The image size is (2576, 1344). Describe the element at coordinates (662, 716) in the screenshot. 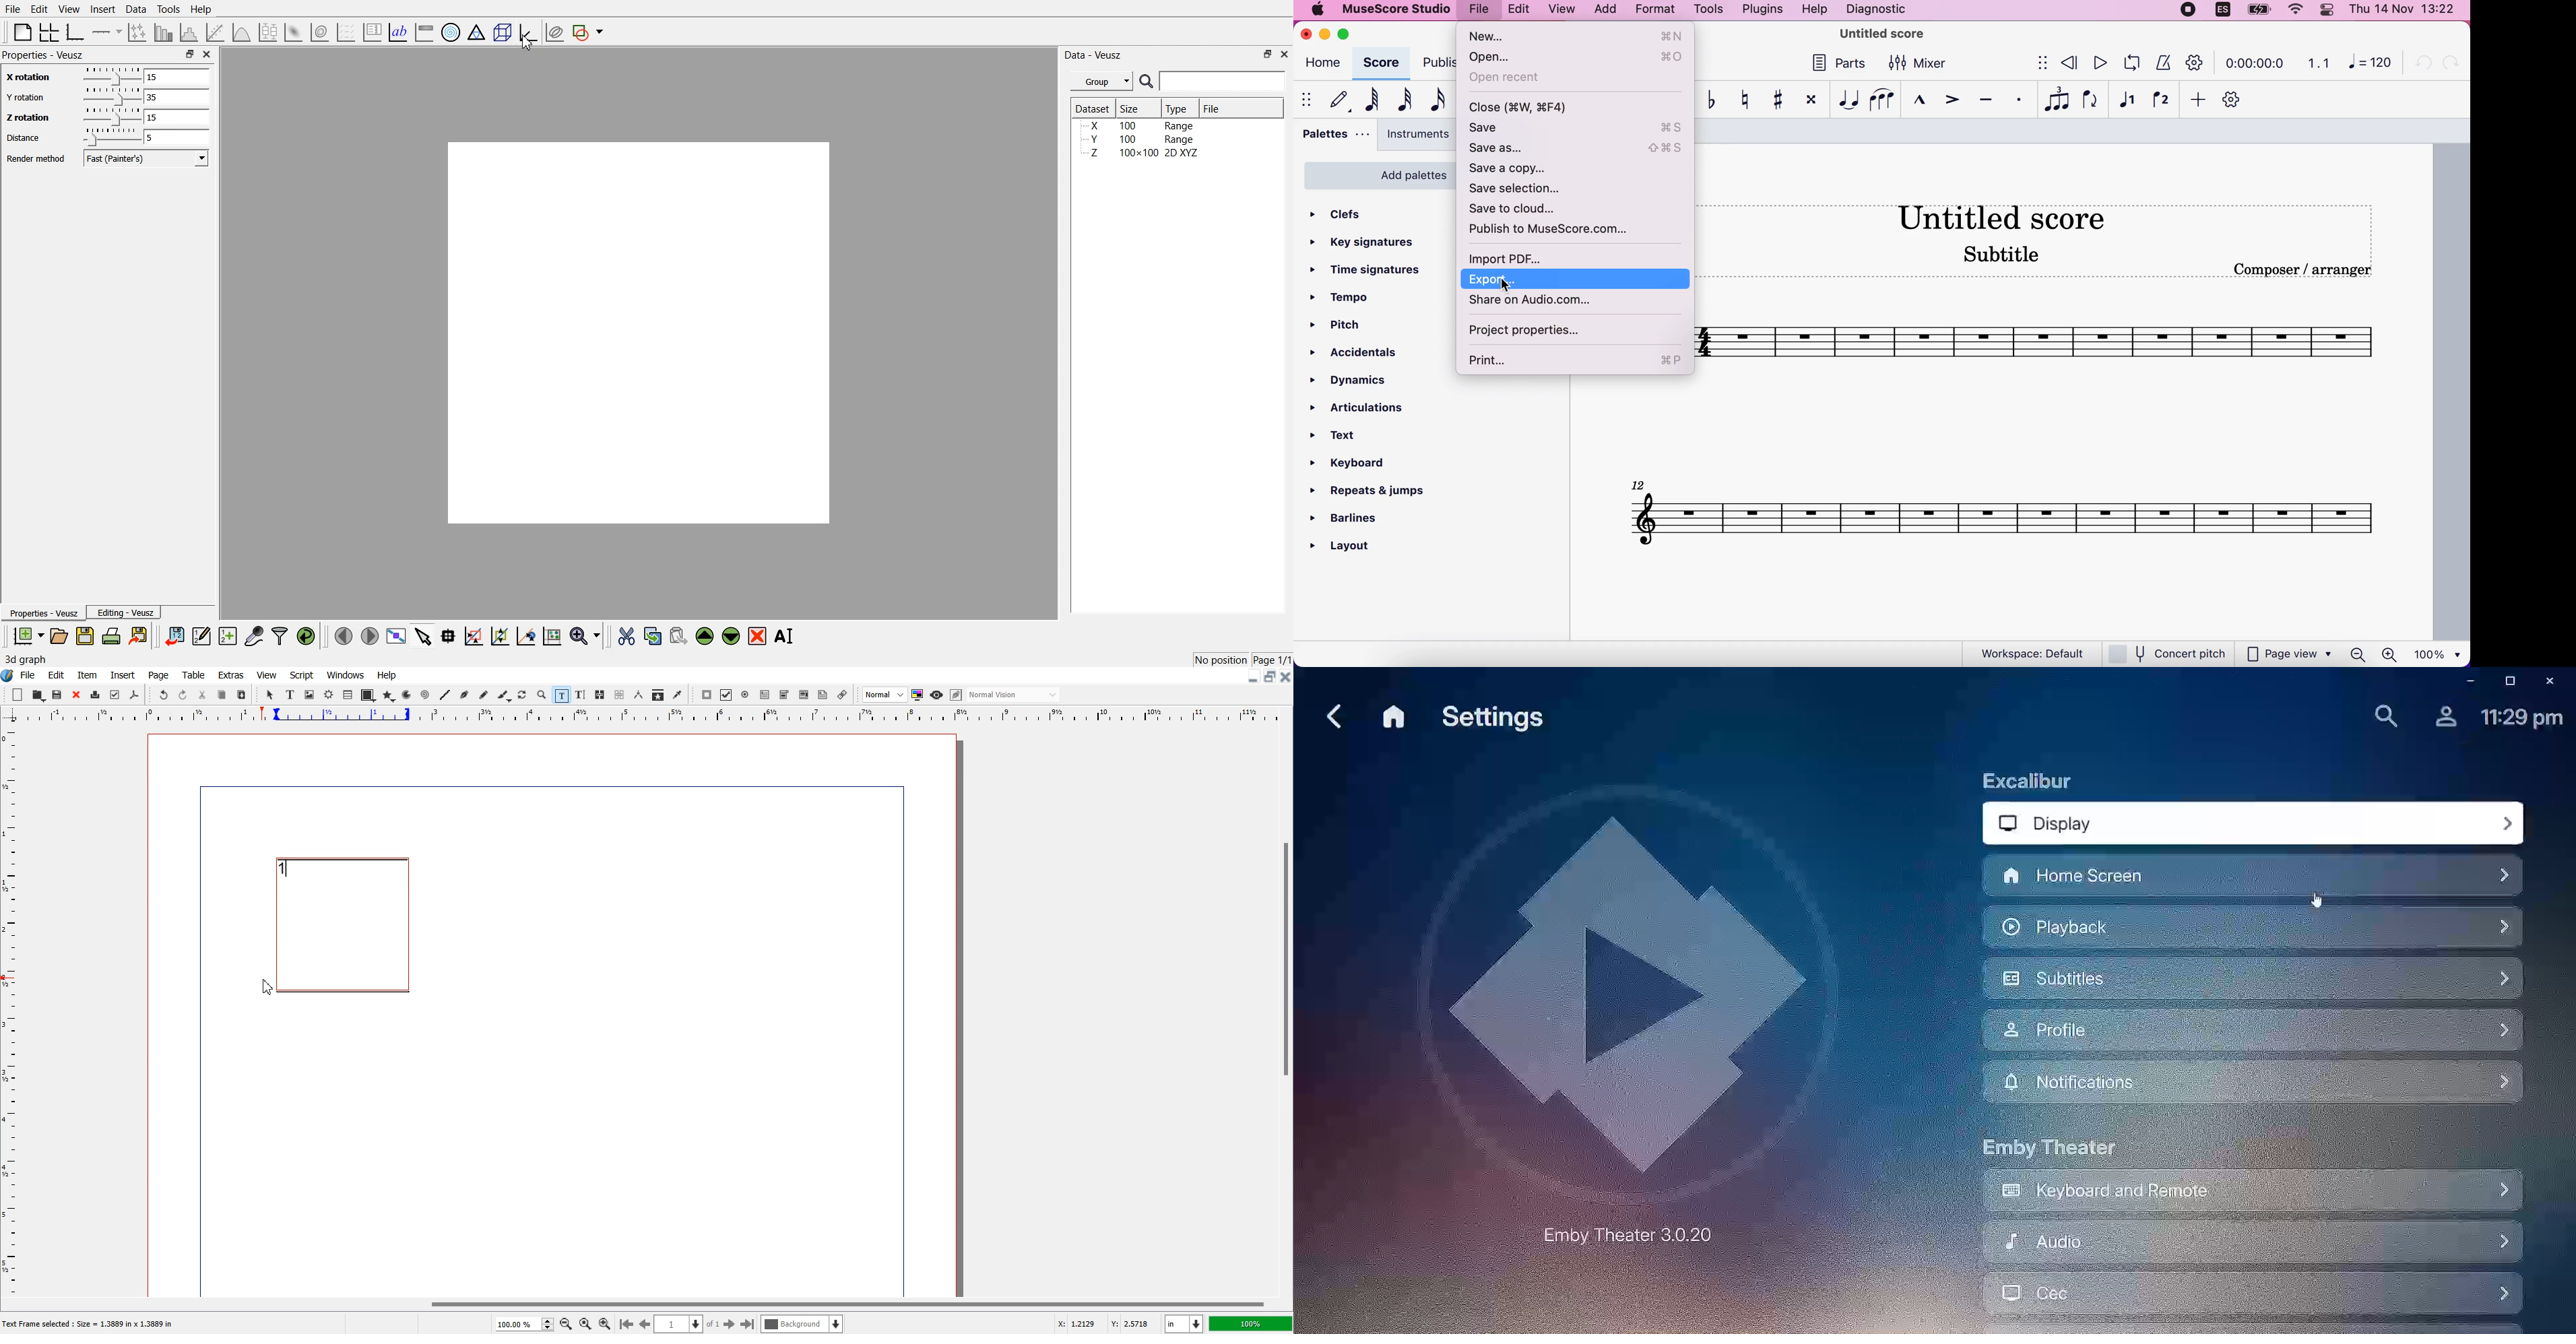

I see `Horizontal Scale` at that location.